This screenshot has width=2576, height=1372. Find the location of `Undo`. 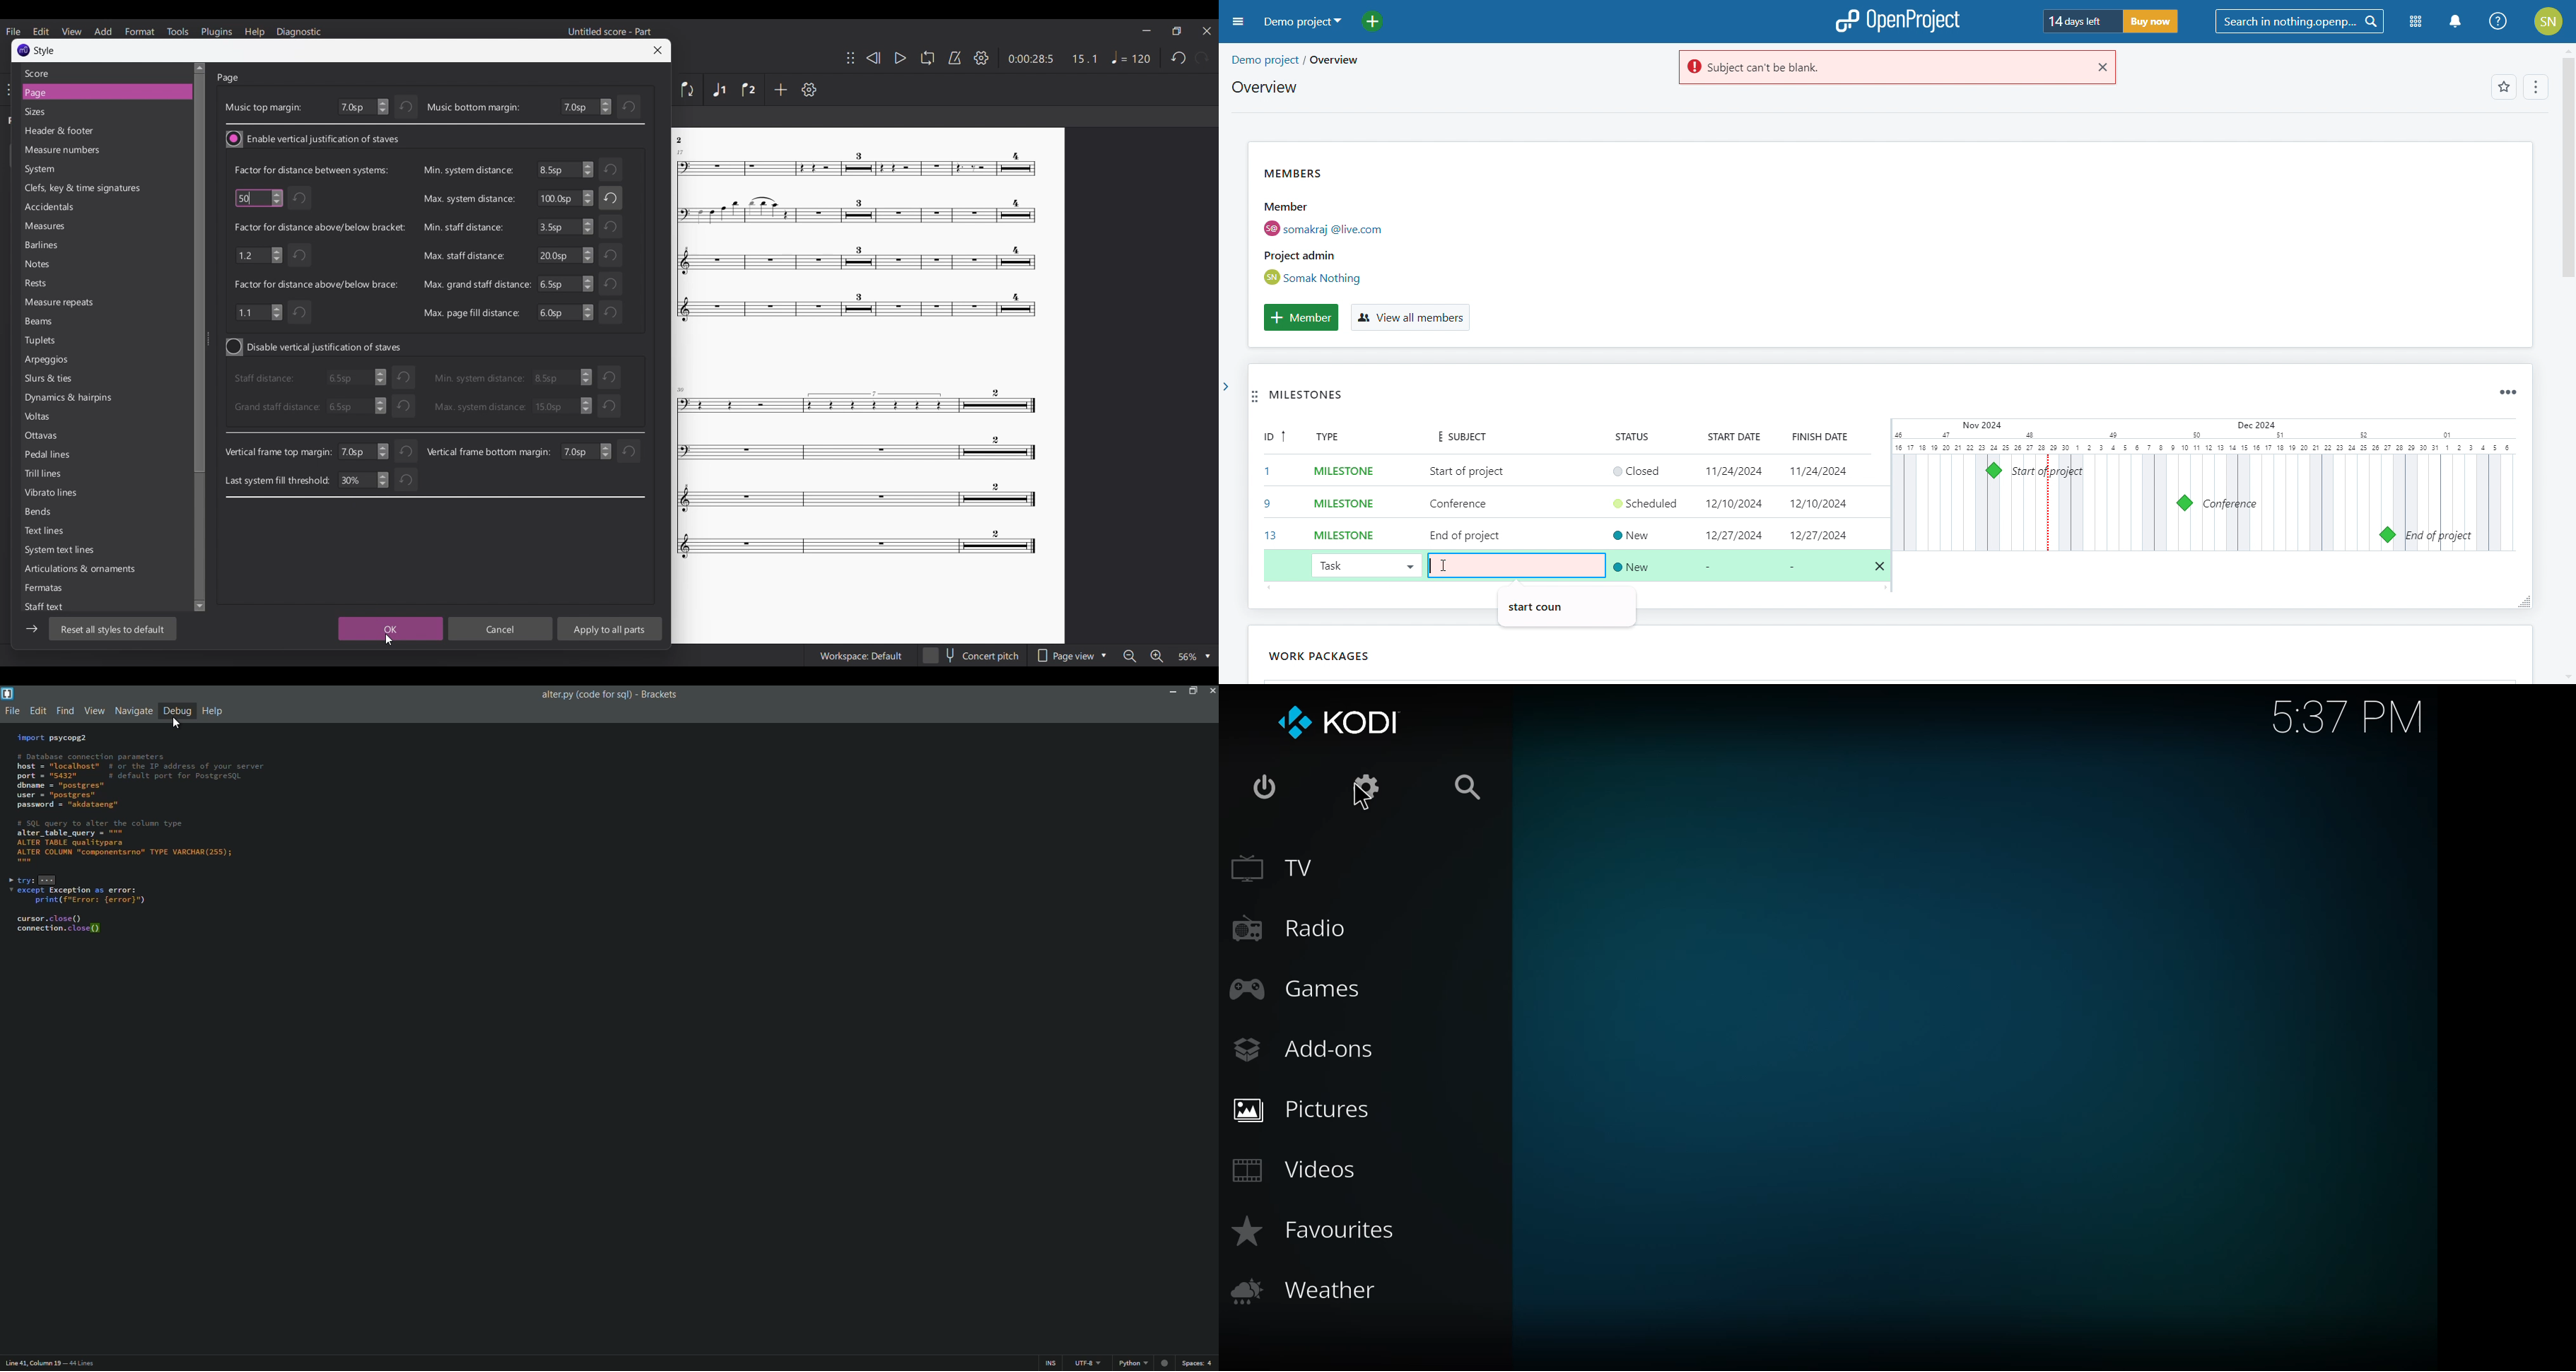

Undo is located at coordinates (612, 170).